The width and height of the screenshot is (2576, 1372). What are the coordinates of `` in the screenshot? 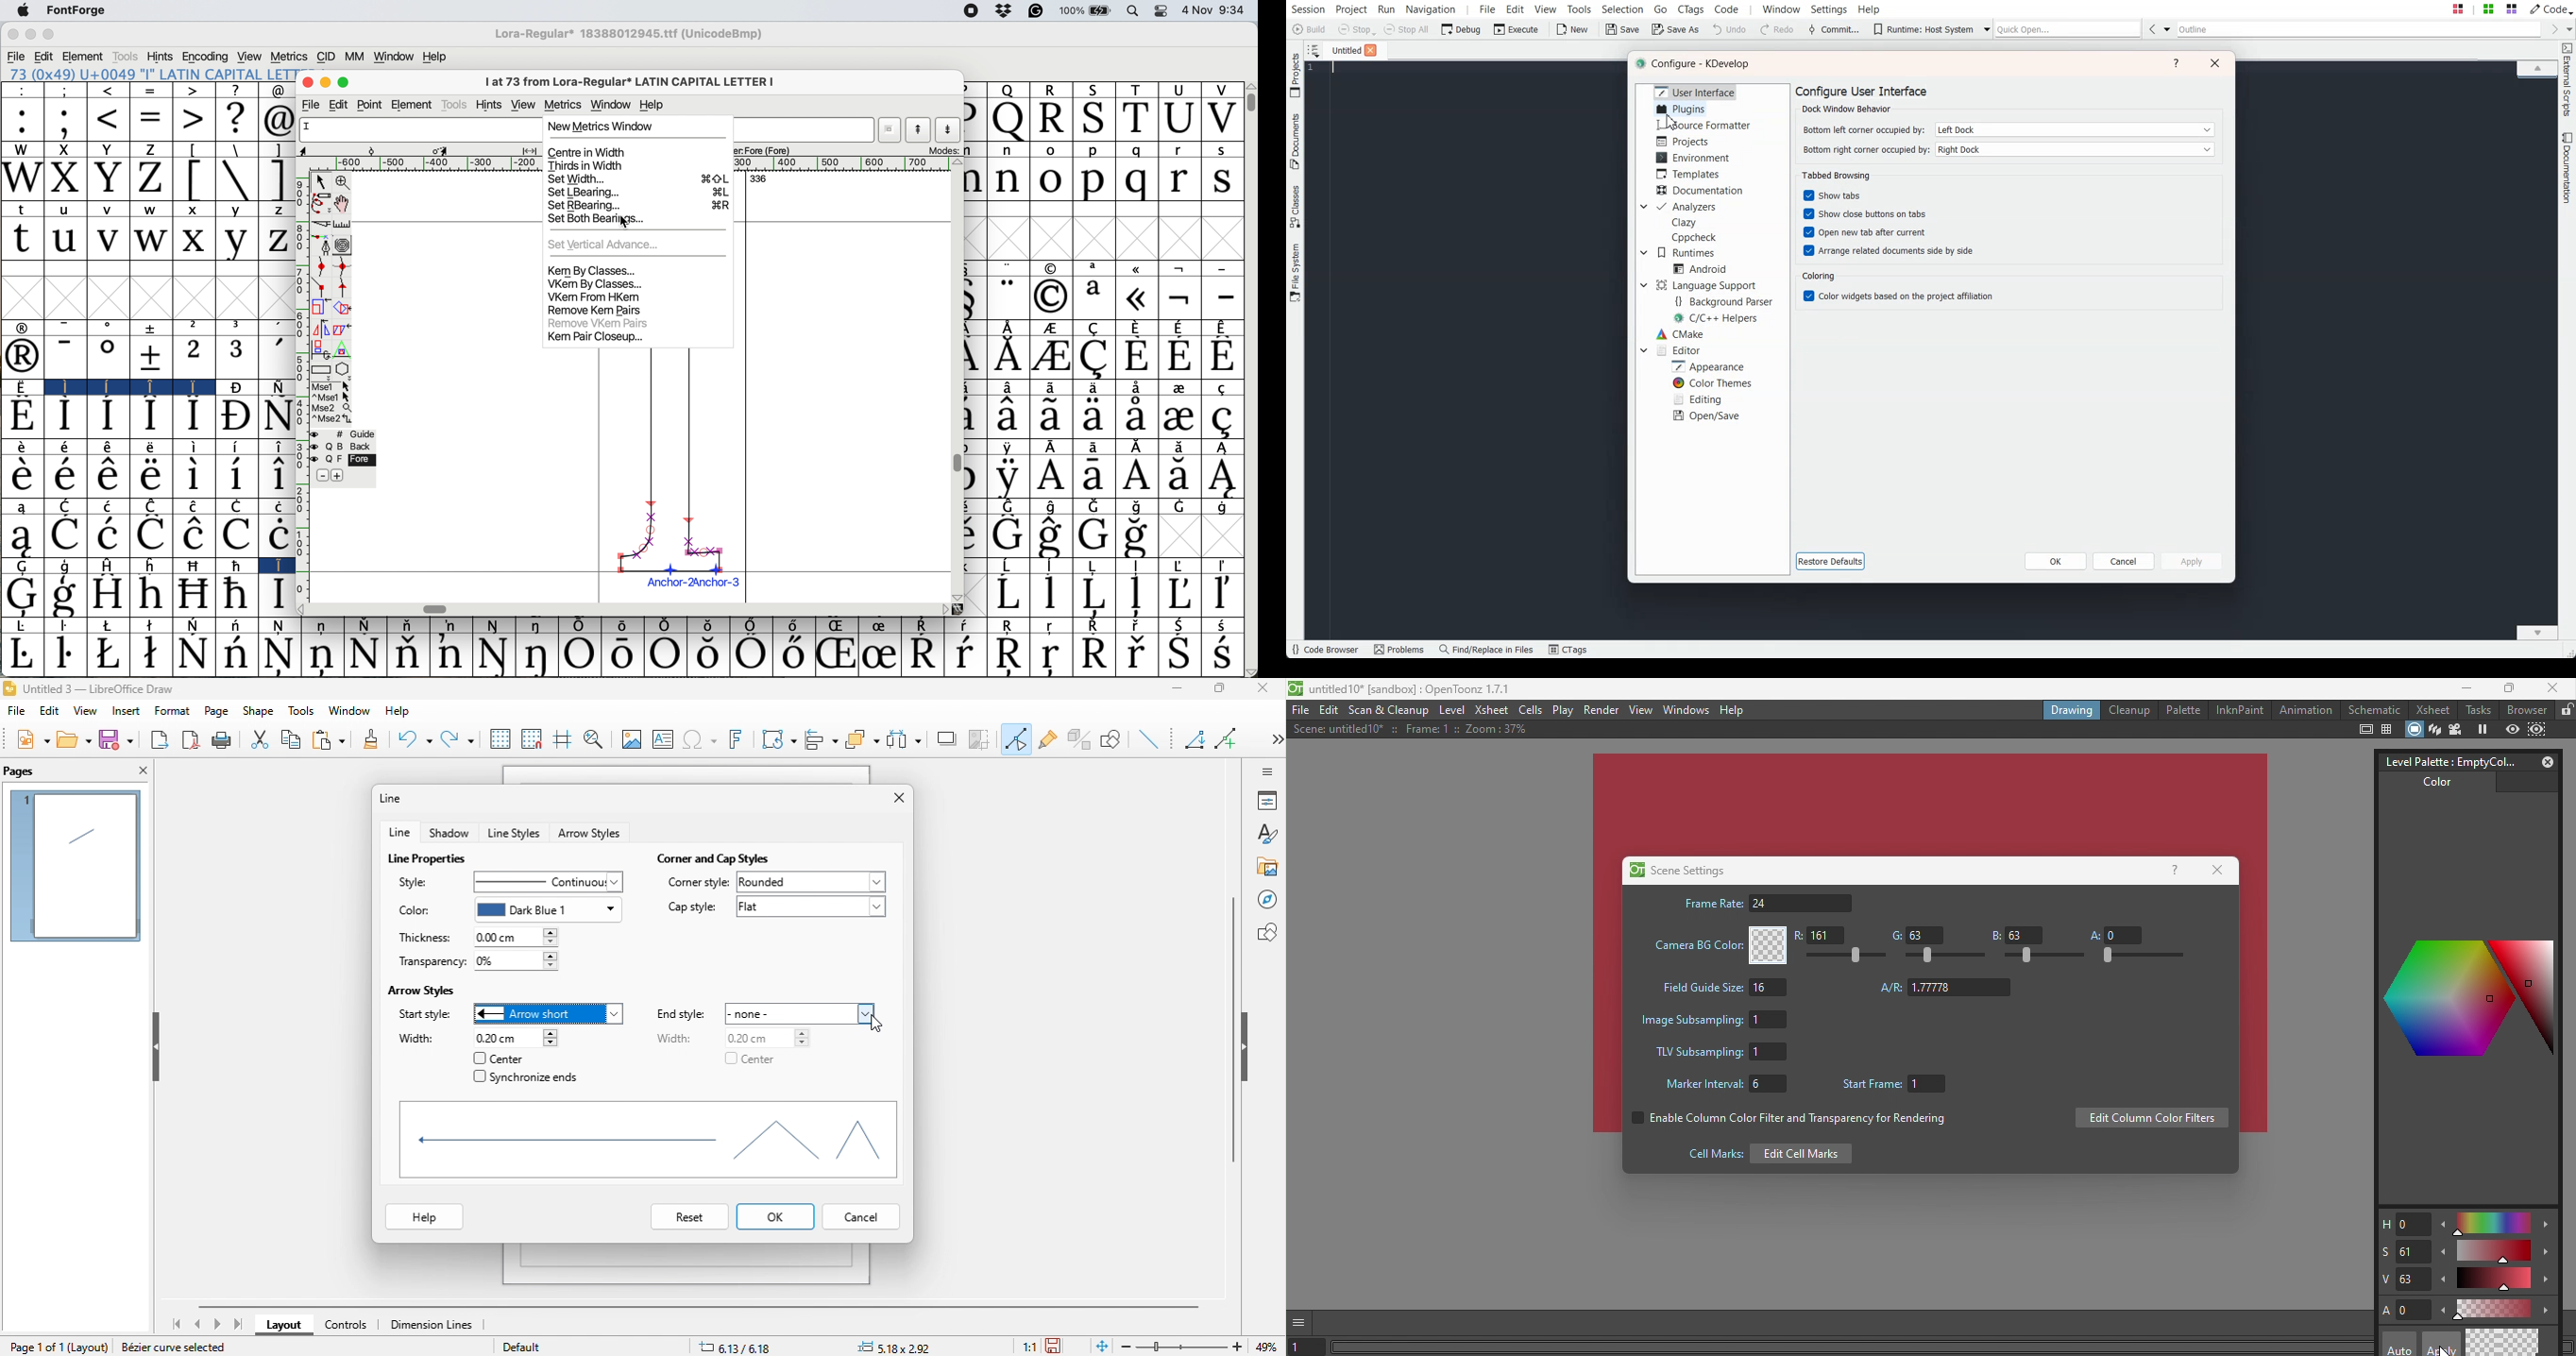 It's located at (1250, 86).